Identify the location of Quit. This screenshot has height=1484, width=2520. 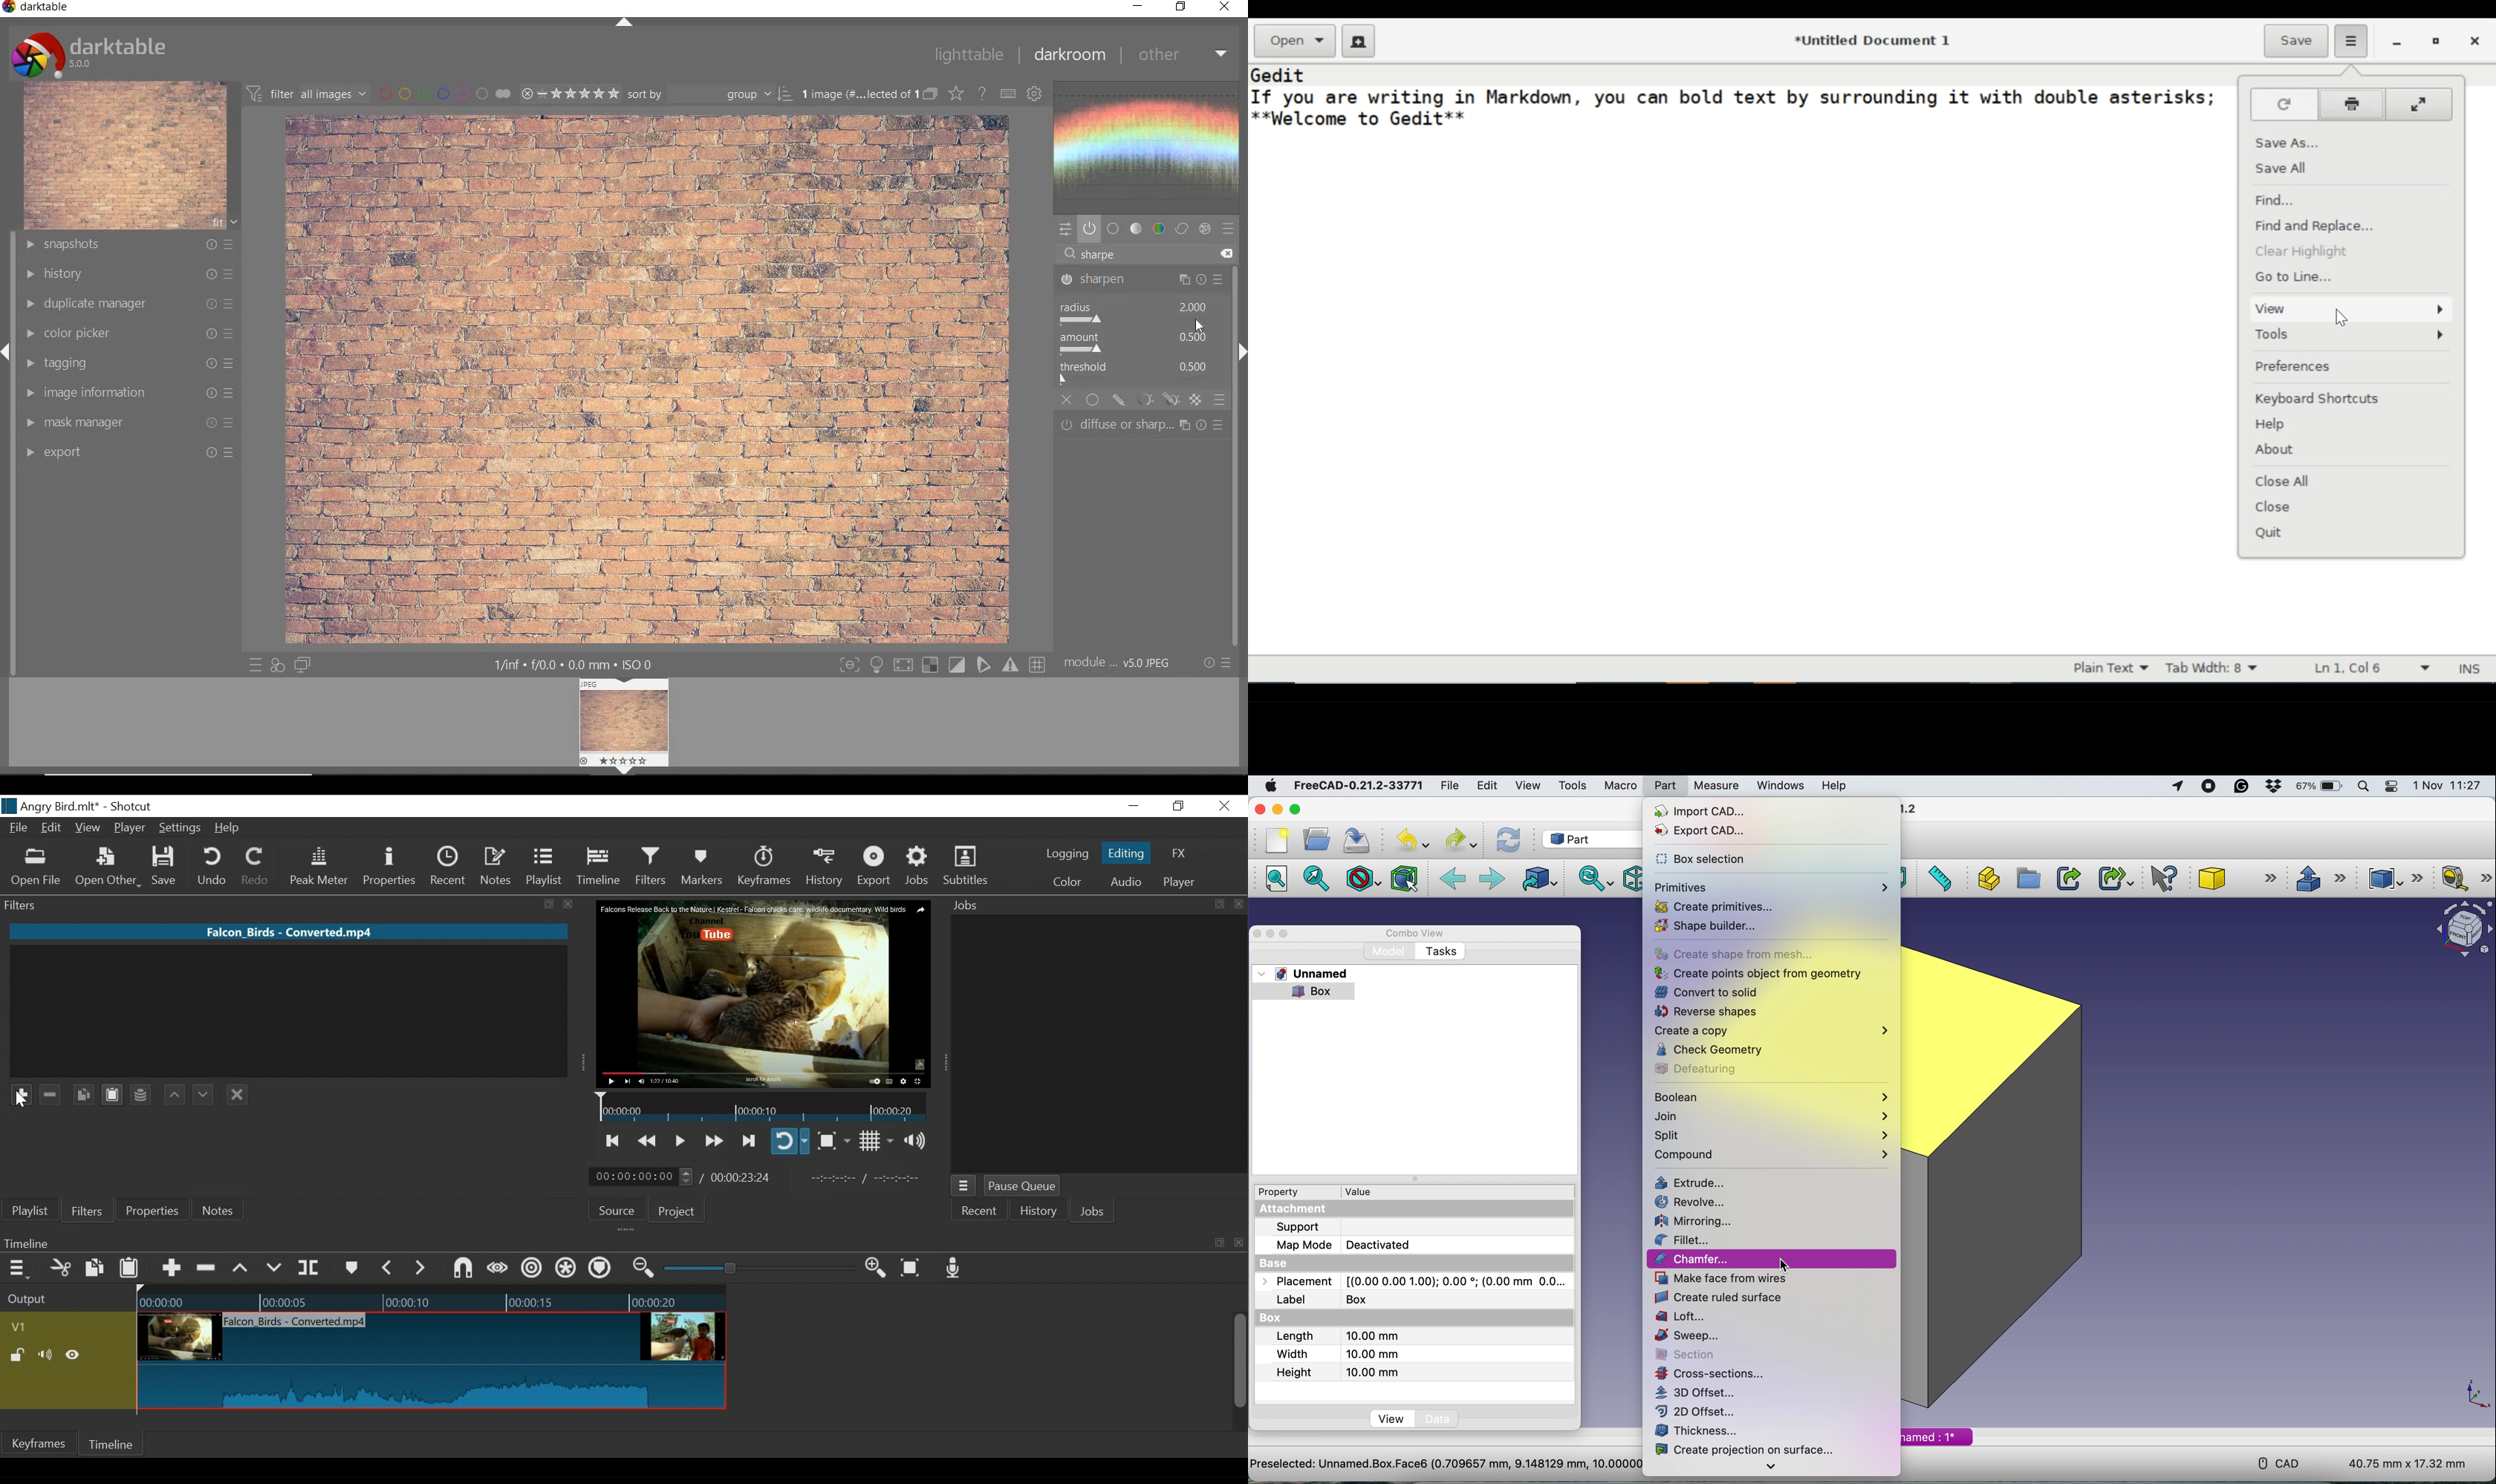
(2280, 533).